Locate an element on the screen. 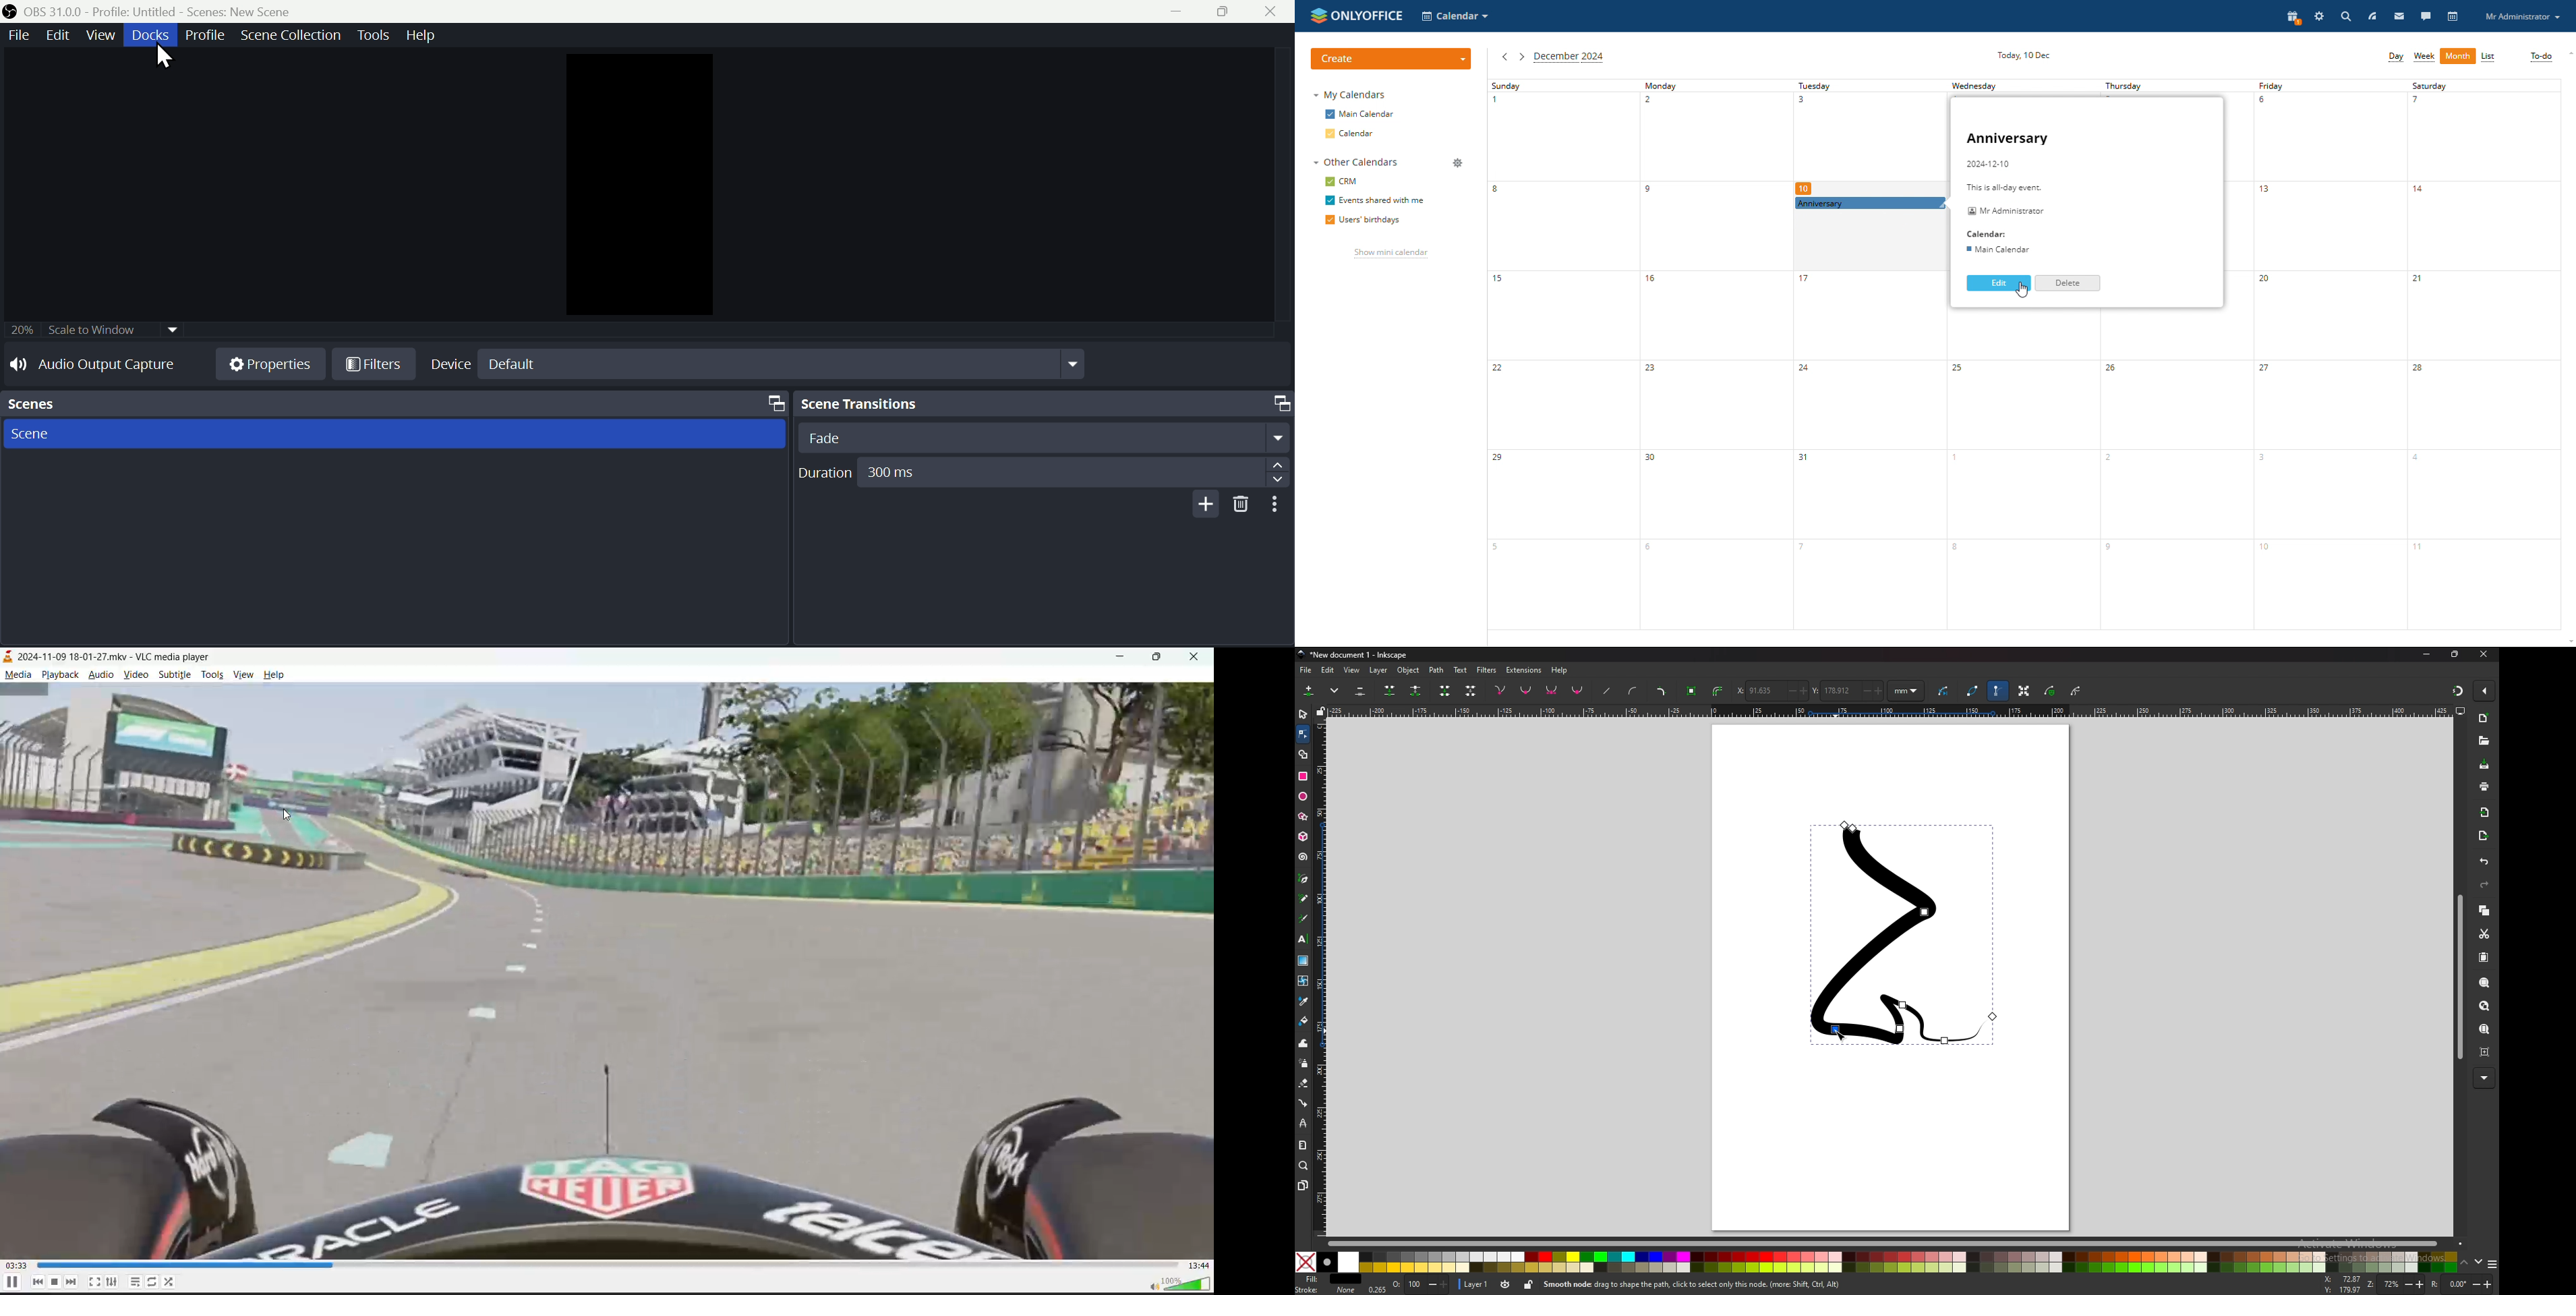  cursor is located at coordinates (1840, 1034).